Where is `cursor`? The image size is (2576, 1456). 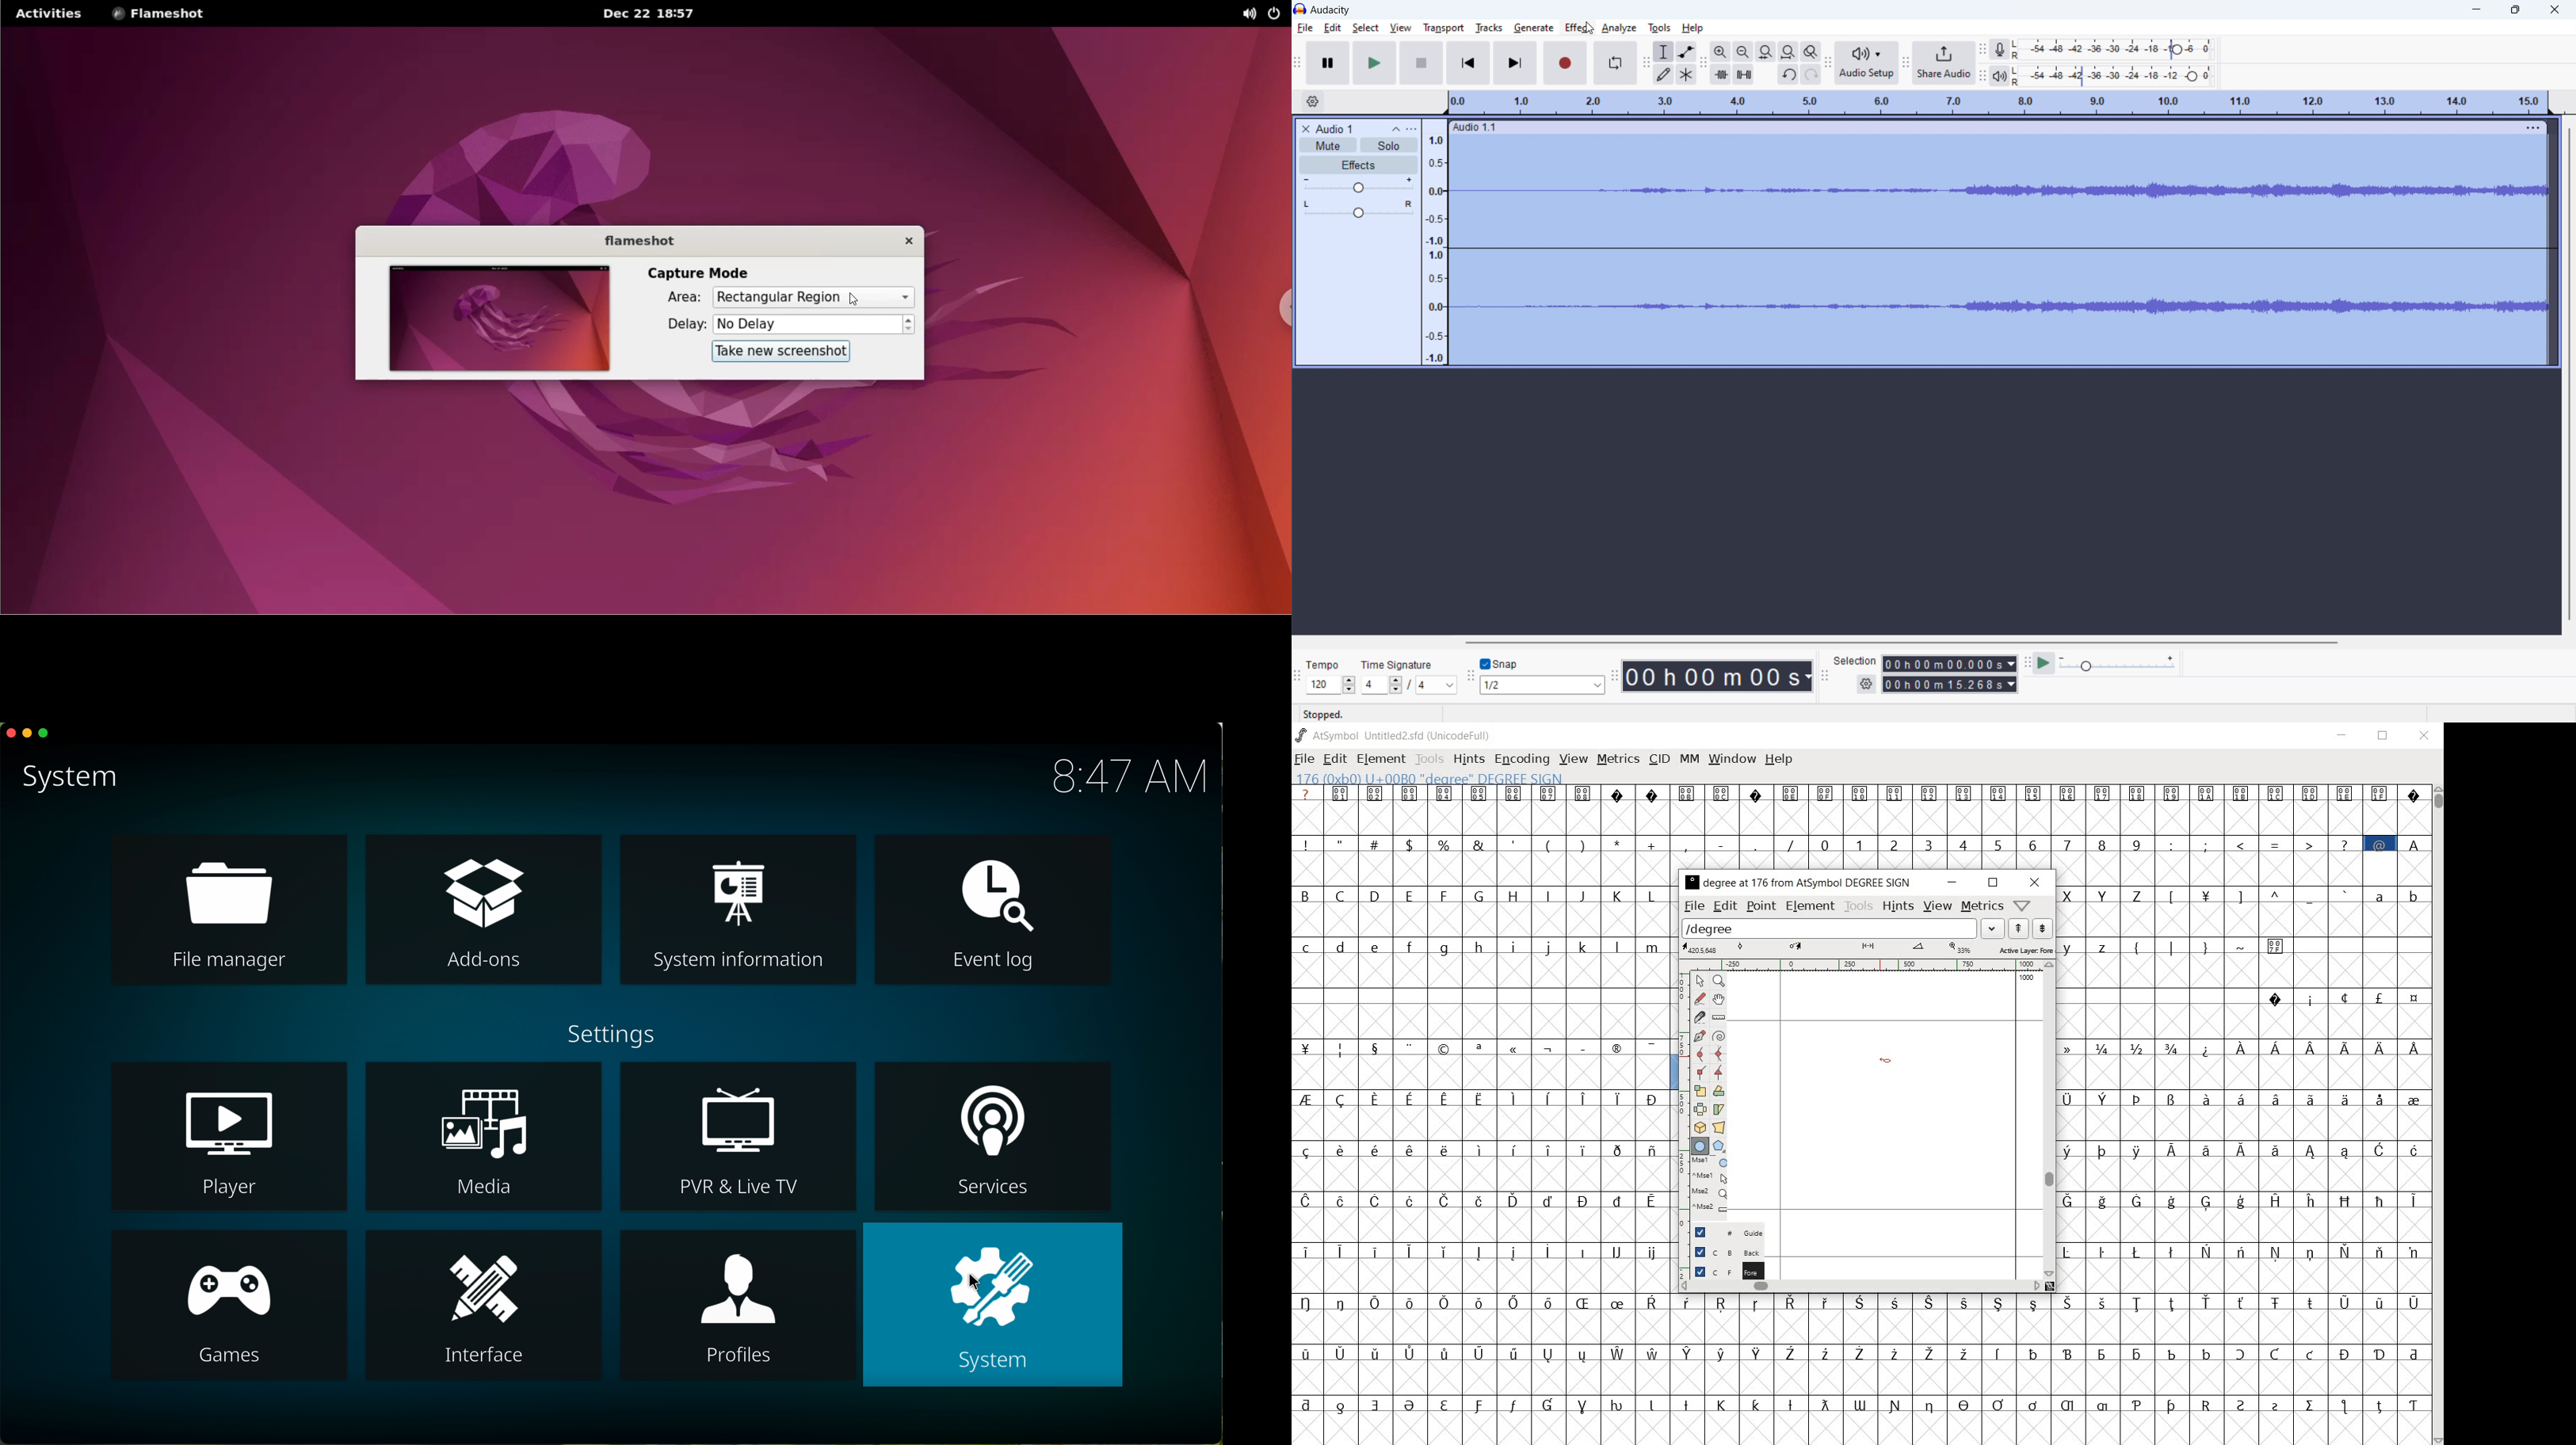 cursor is located at coordinates (976, 1284).